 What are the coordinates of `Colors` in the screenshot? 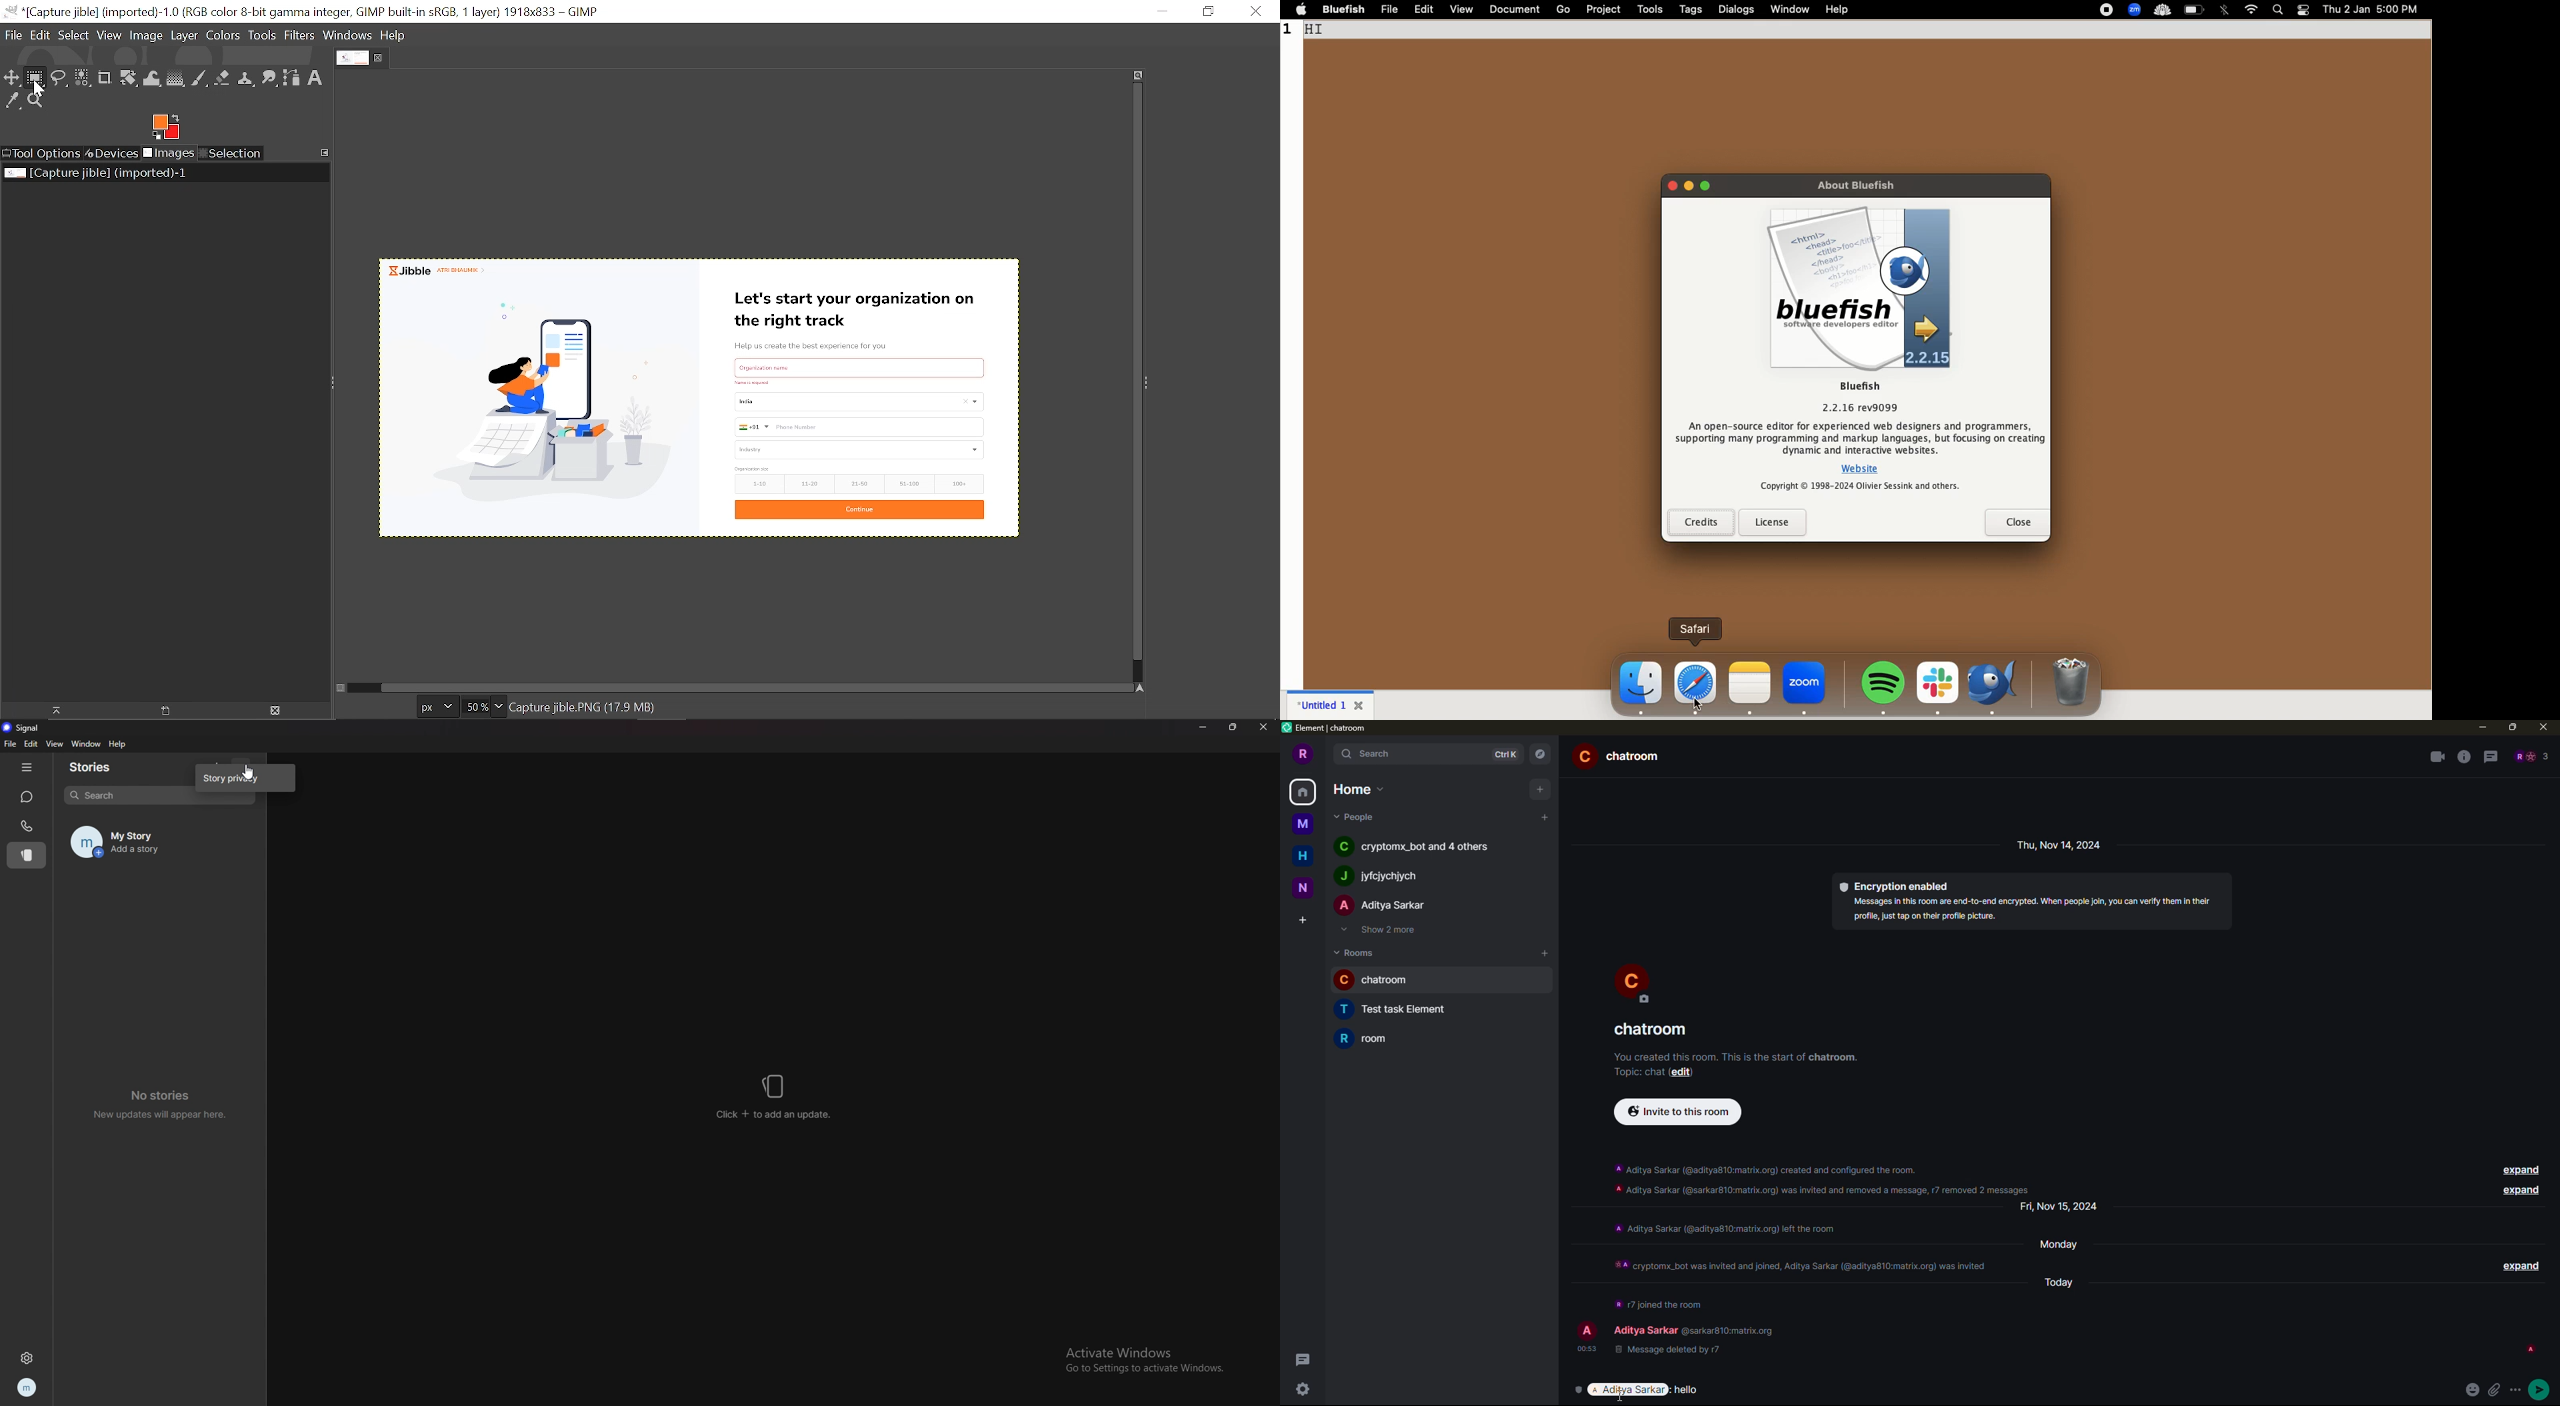 It's located at (224, 36).